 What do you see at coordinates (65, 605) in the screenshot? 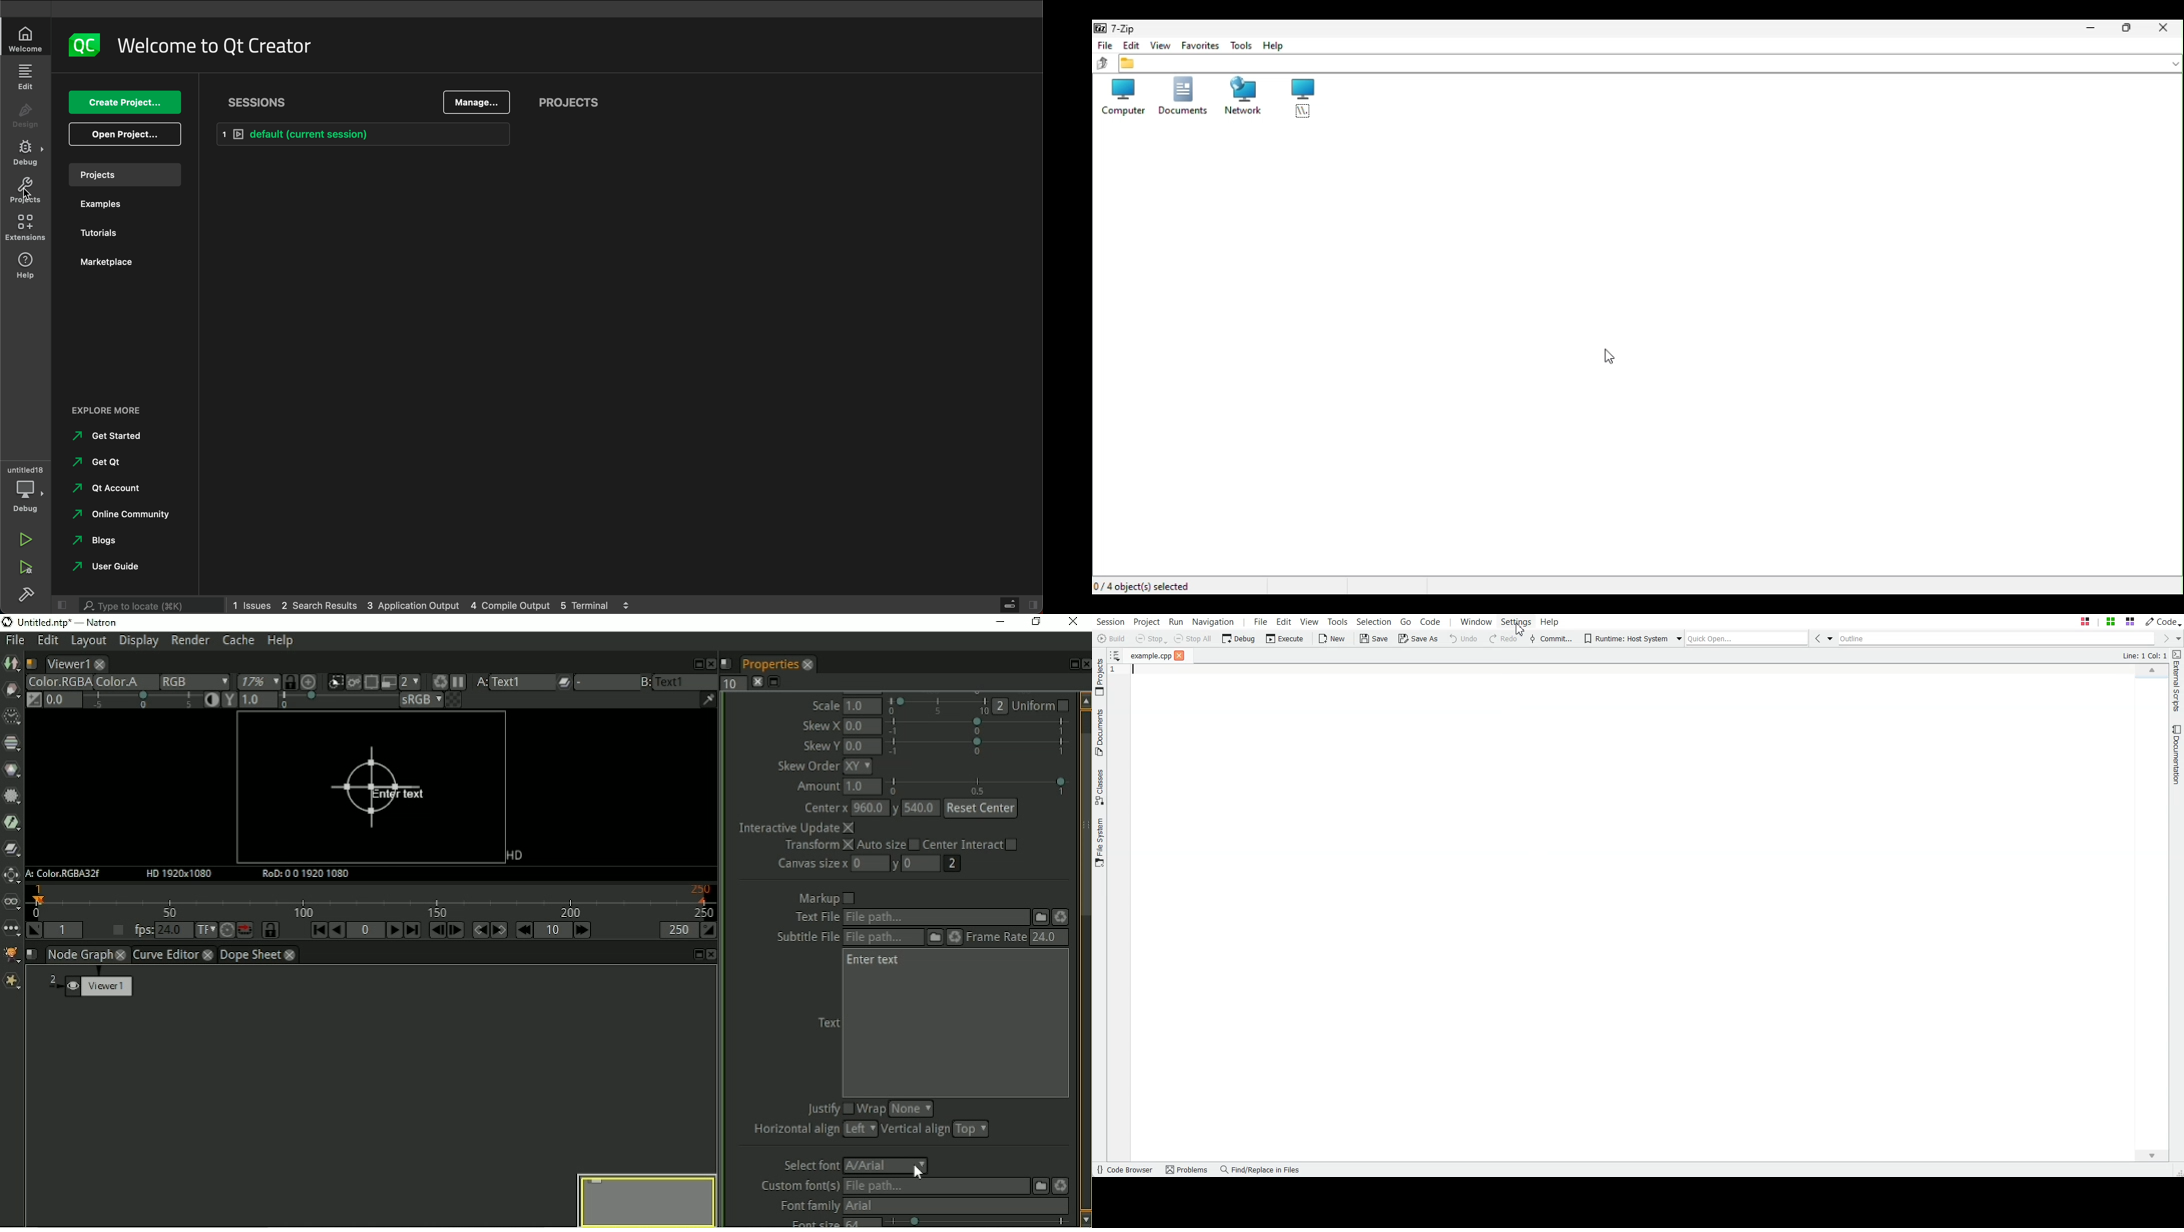
I see `close slidebar` at bounding box center [65, 605].